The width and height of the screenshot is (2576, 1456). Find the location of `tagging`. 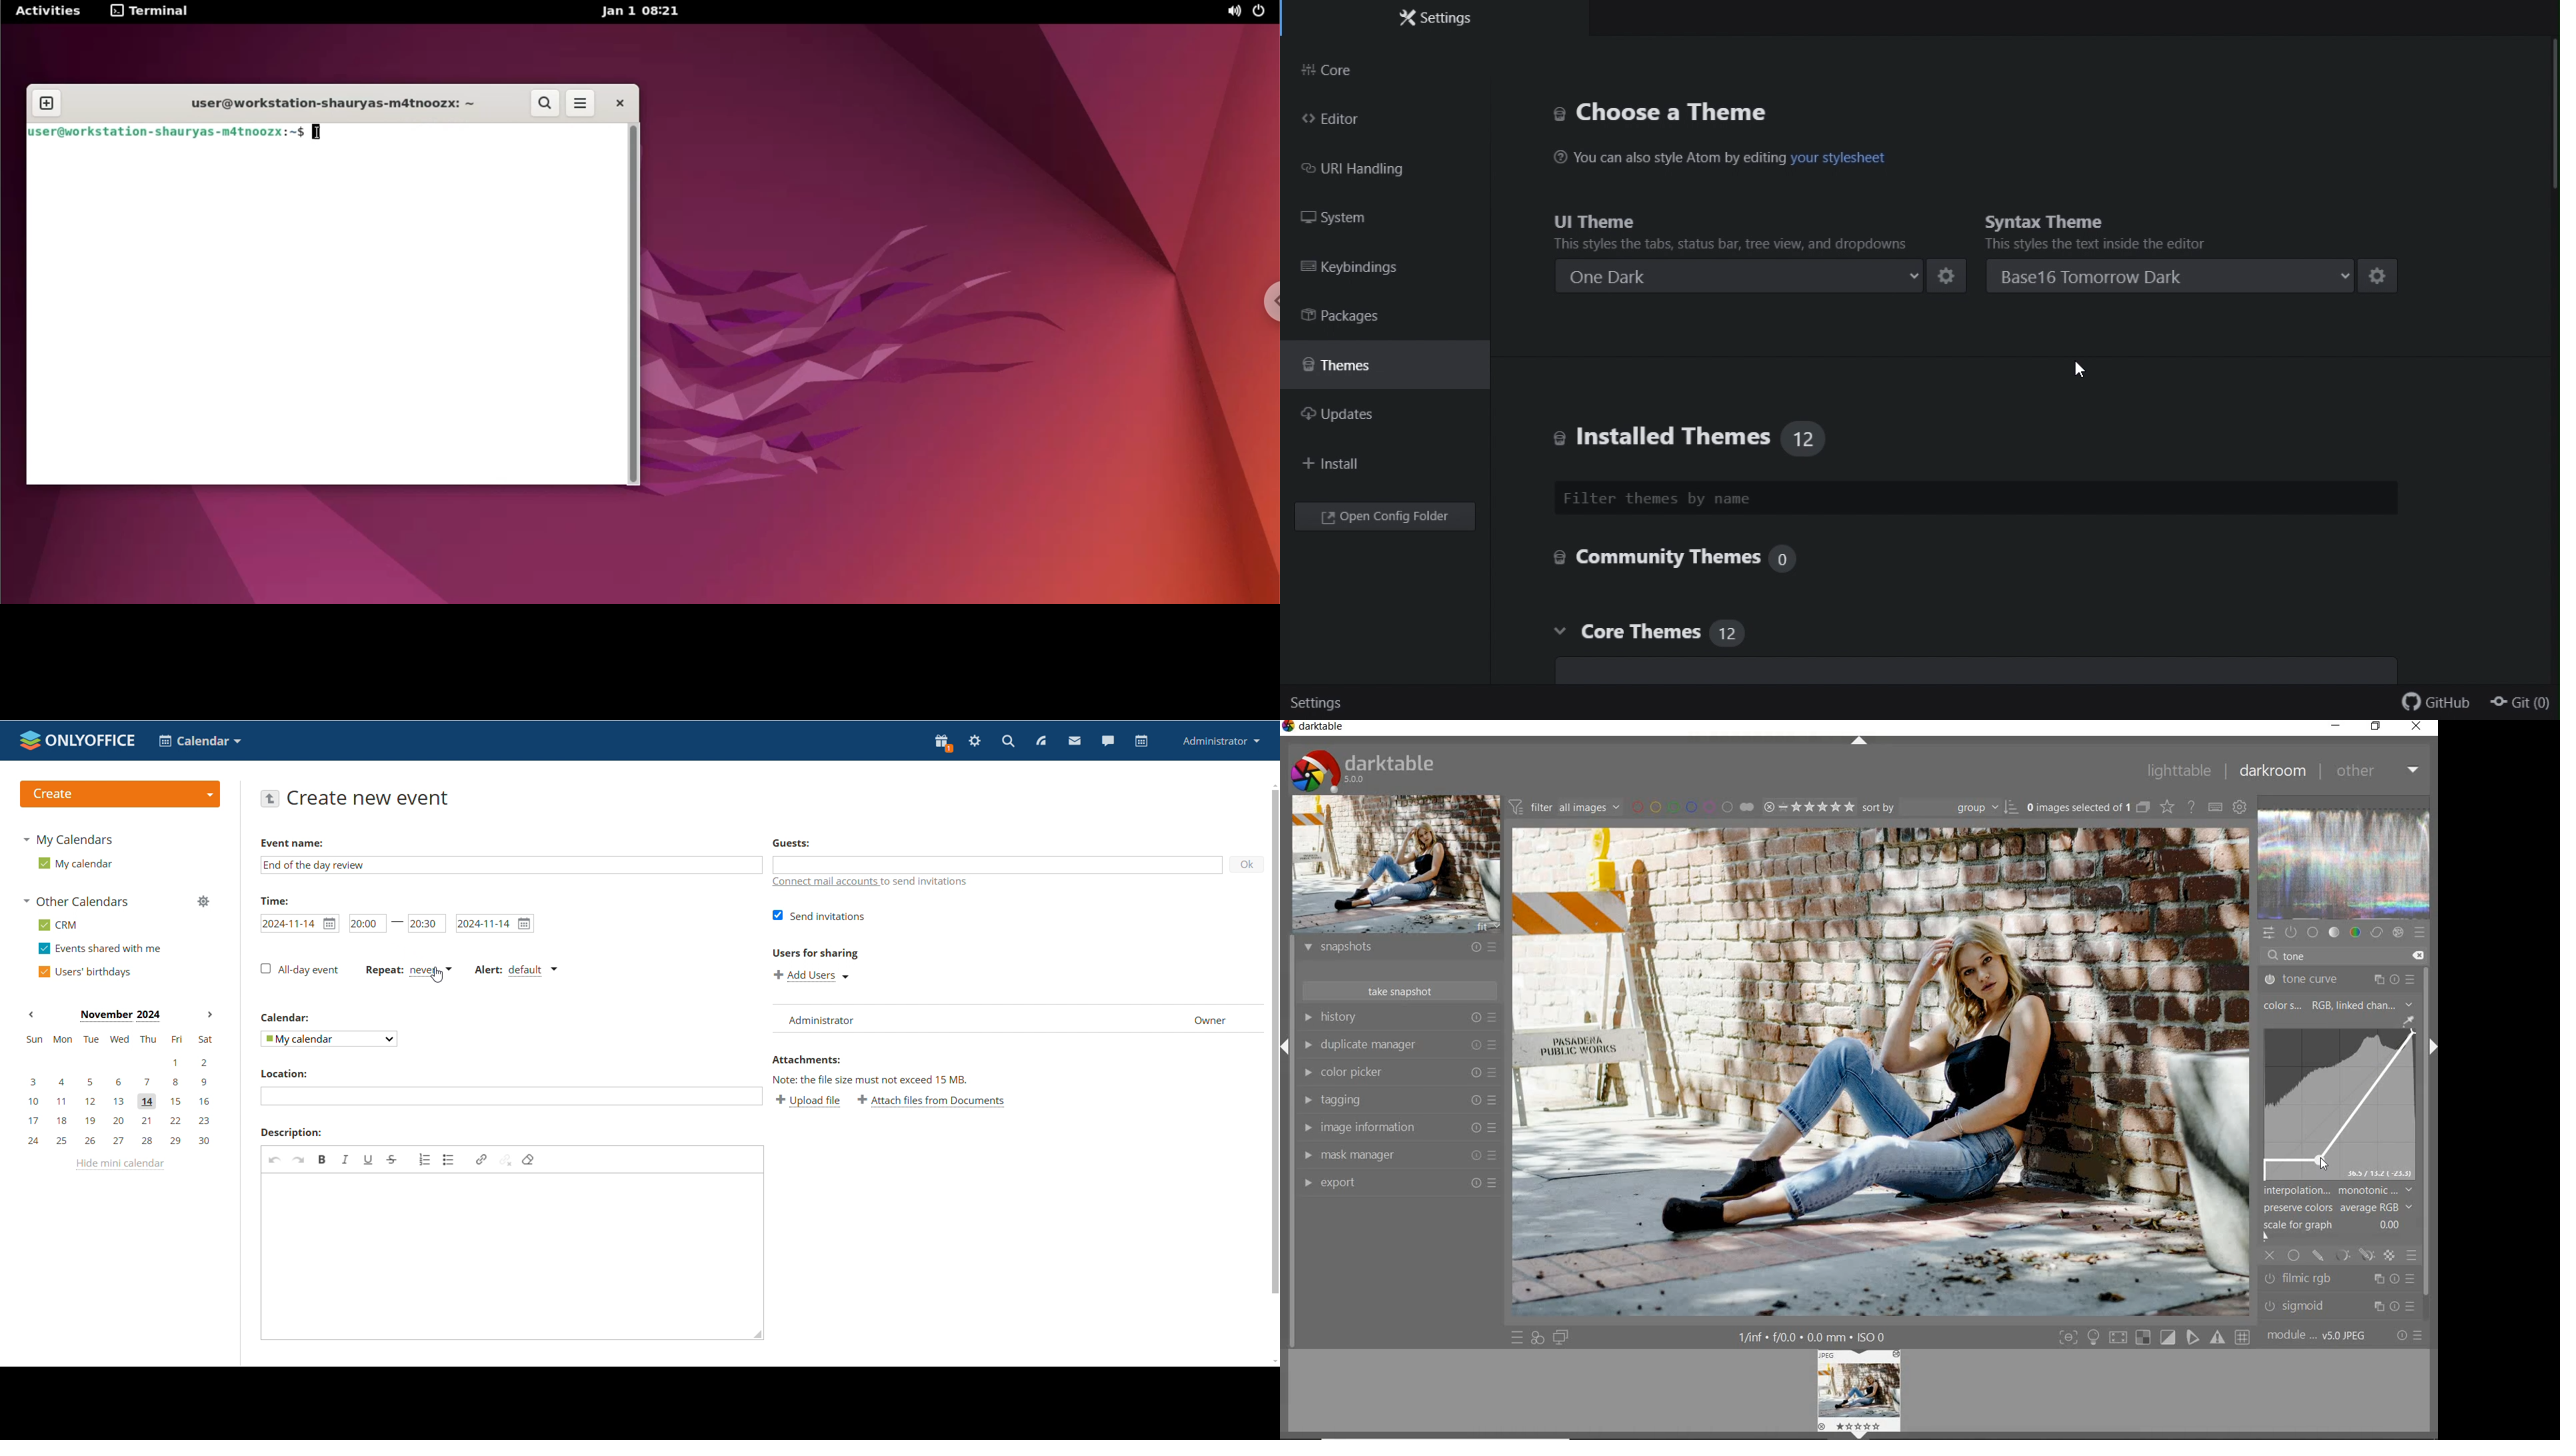

tagging is located at coordinates (1399, 1099).